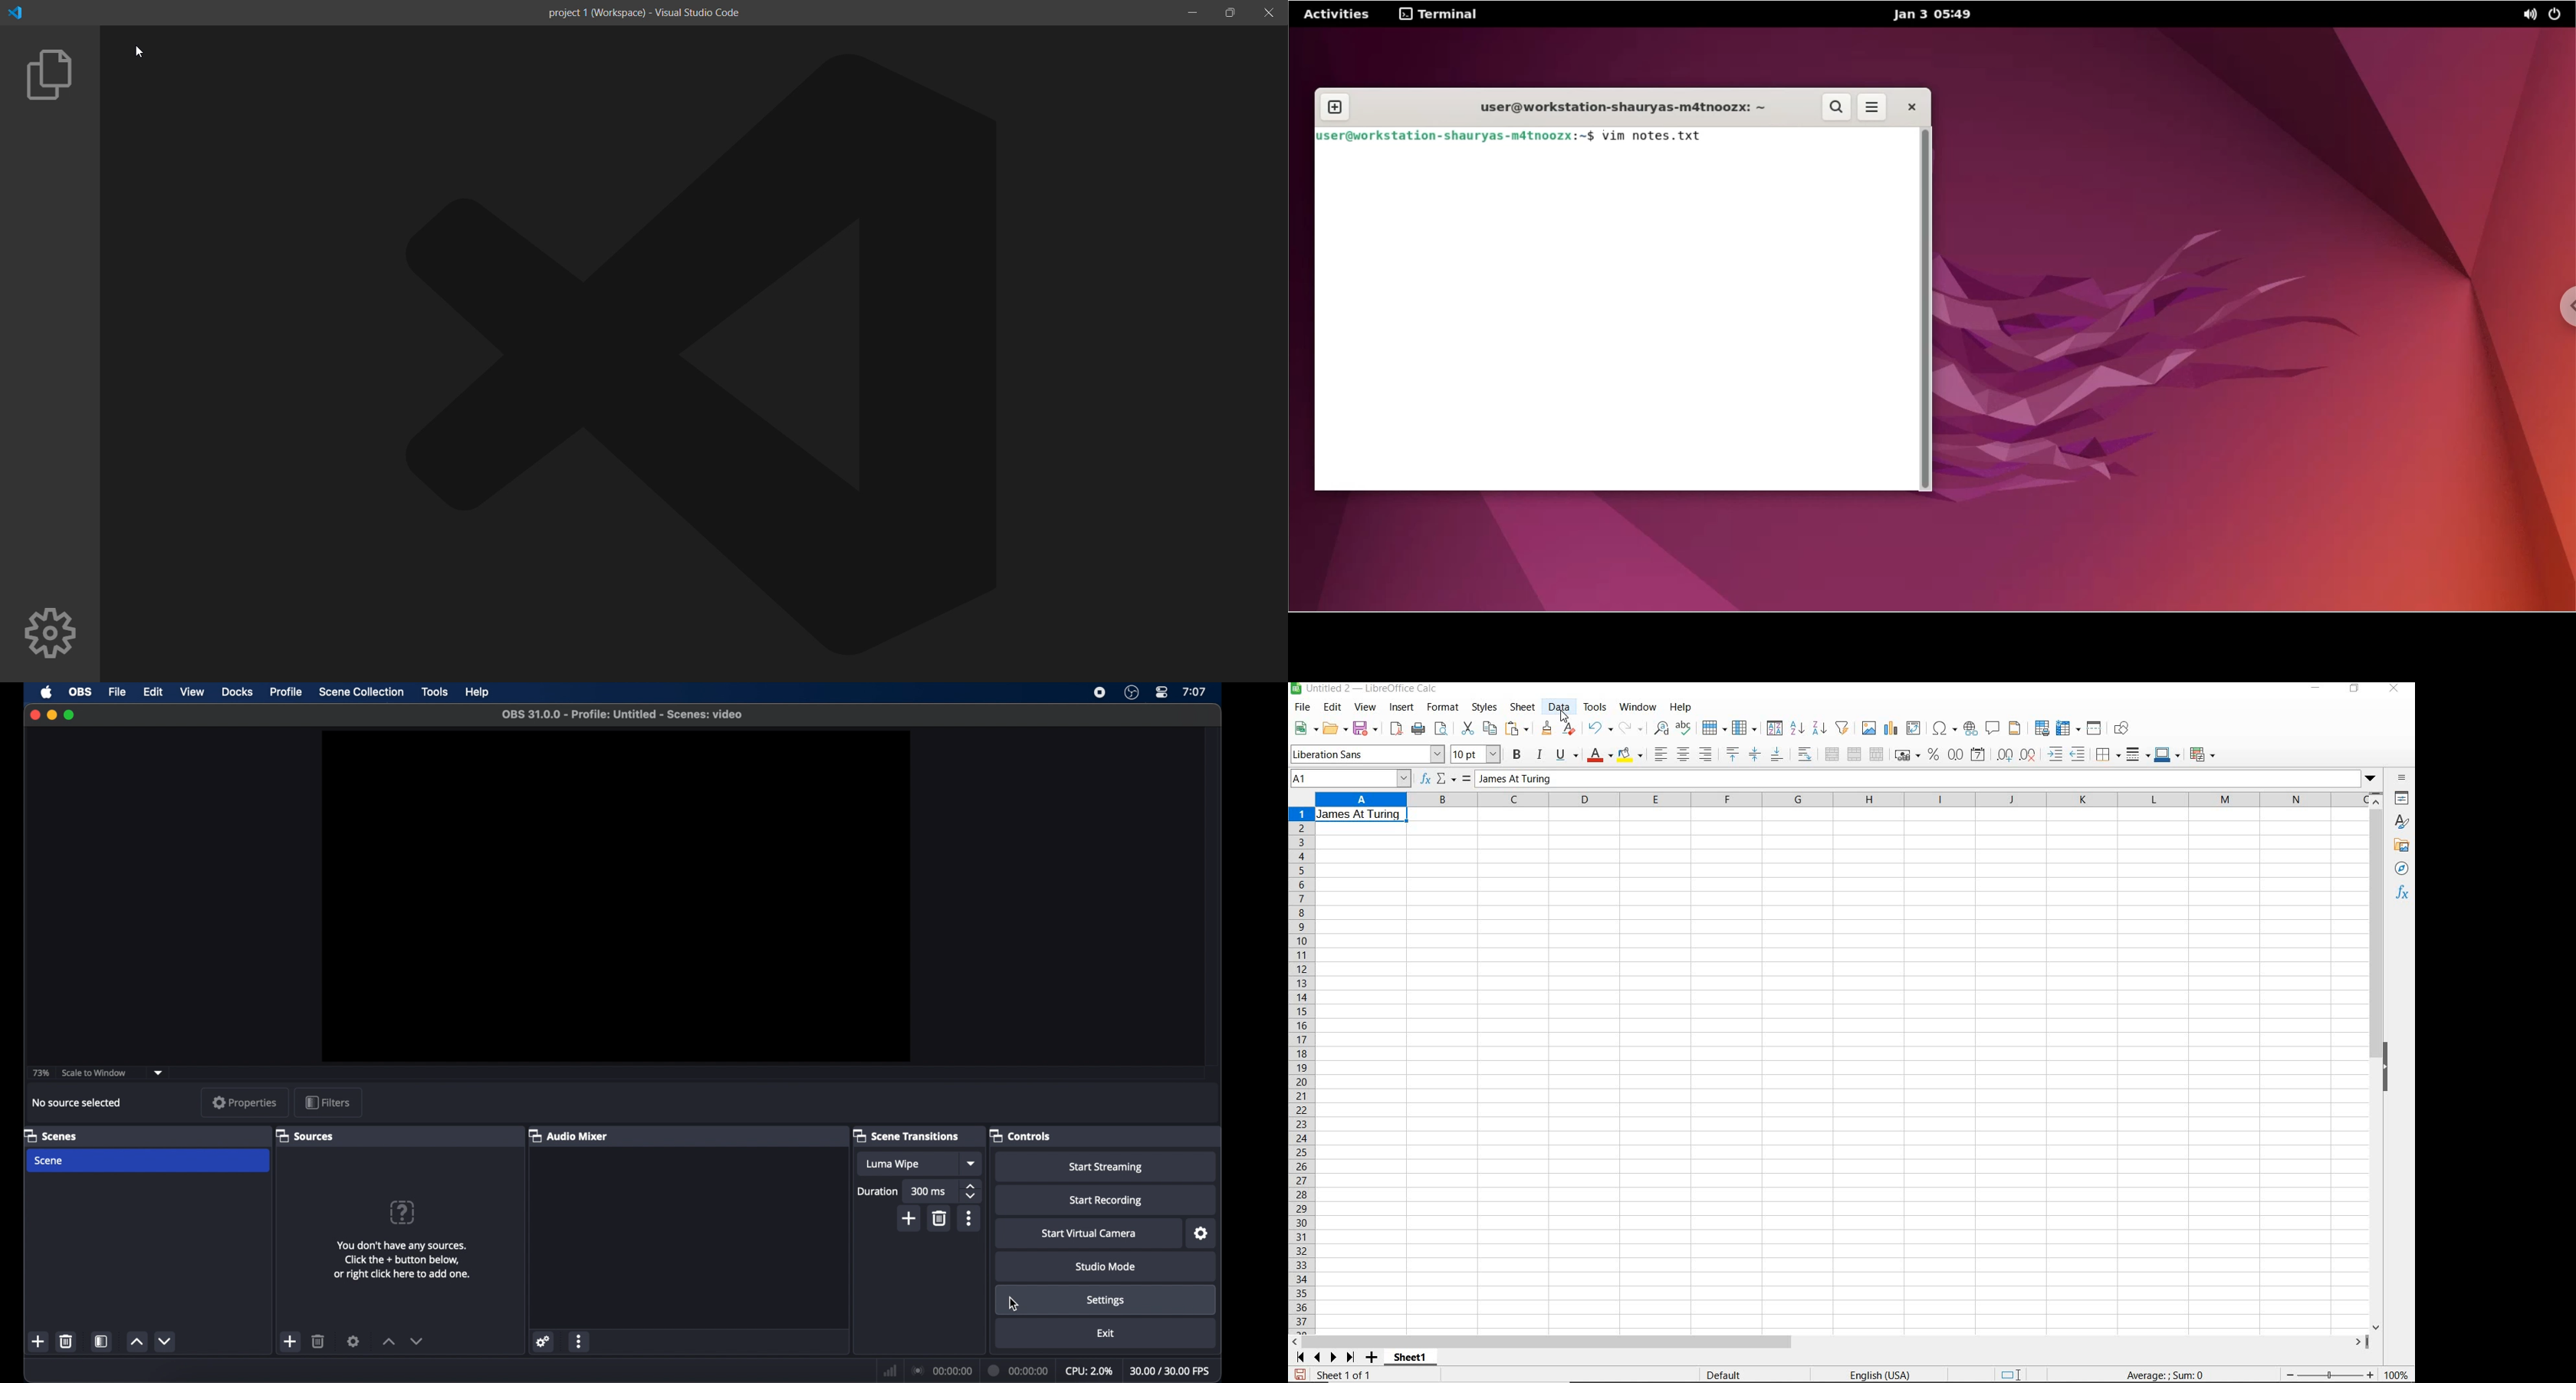 This screenshot has height=1400, width=2576. What do you see at coordinates (2403, 798) in the screenshot?
I see `properties` at bounding box center [2403, 798].